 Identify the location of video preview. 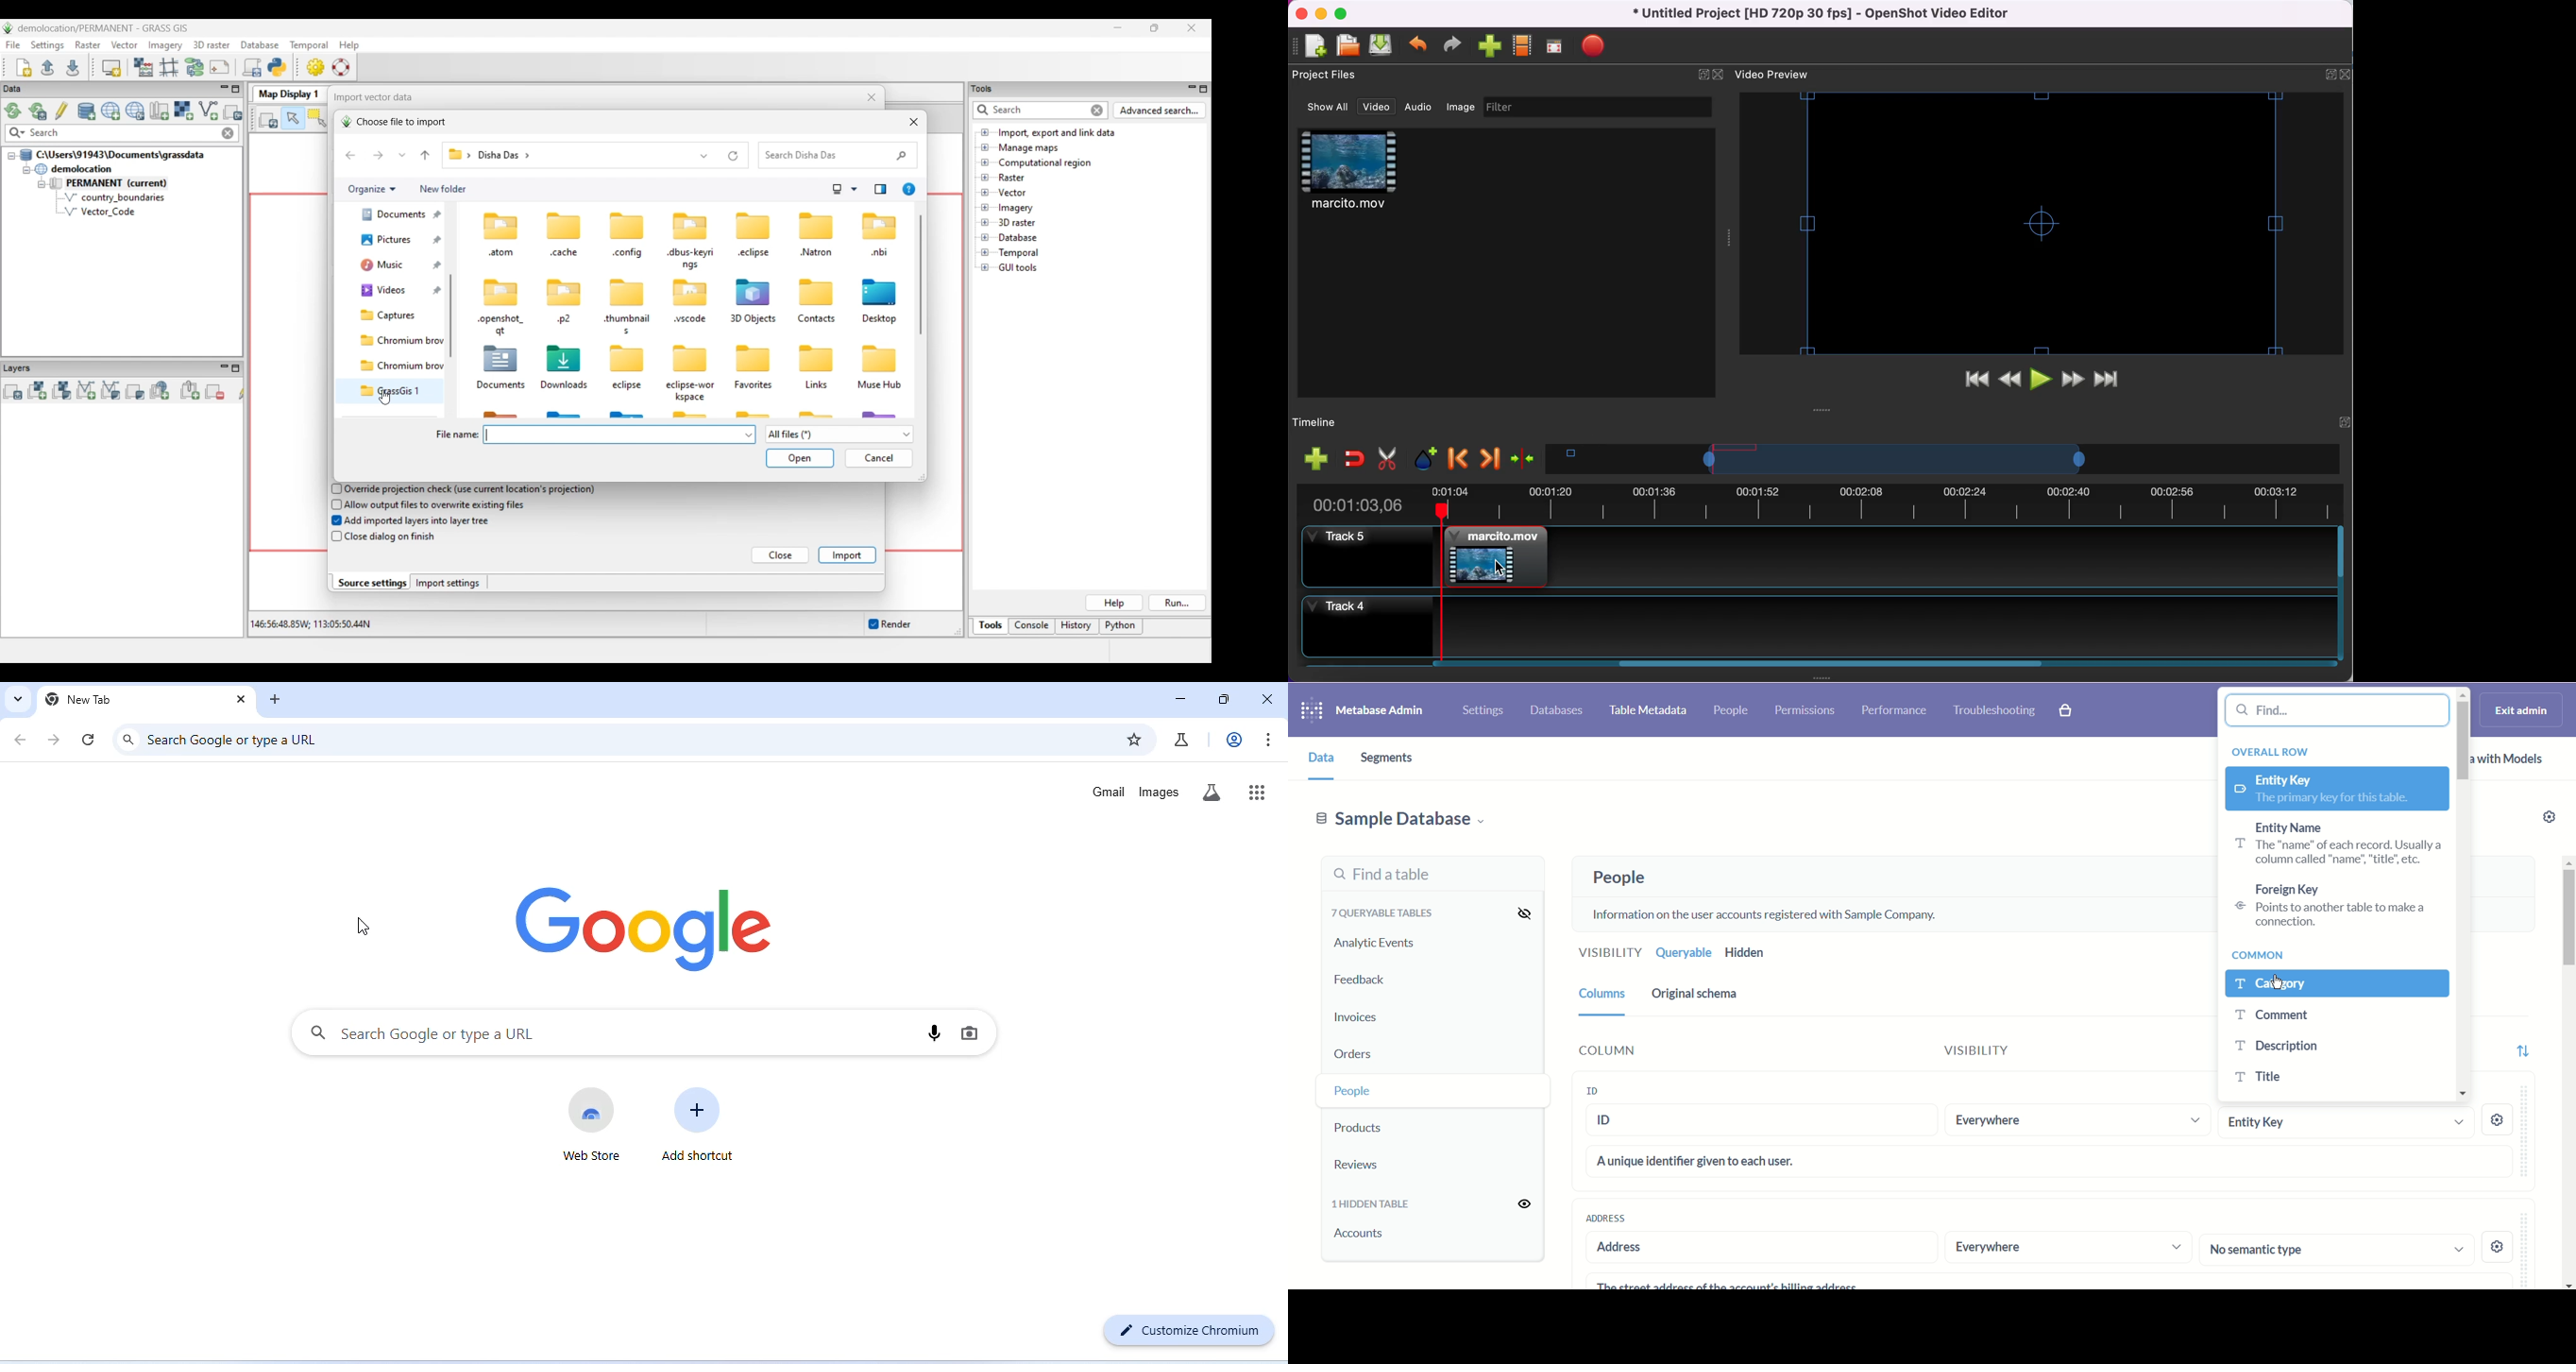
(2039, 222).